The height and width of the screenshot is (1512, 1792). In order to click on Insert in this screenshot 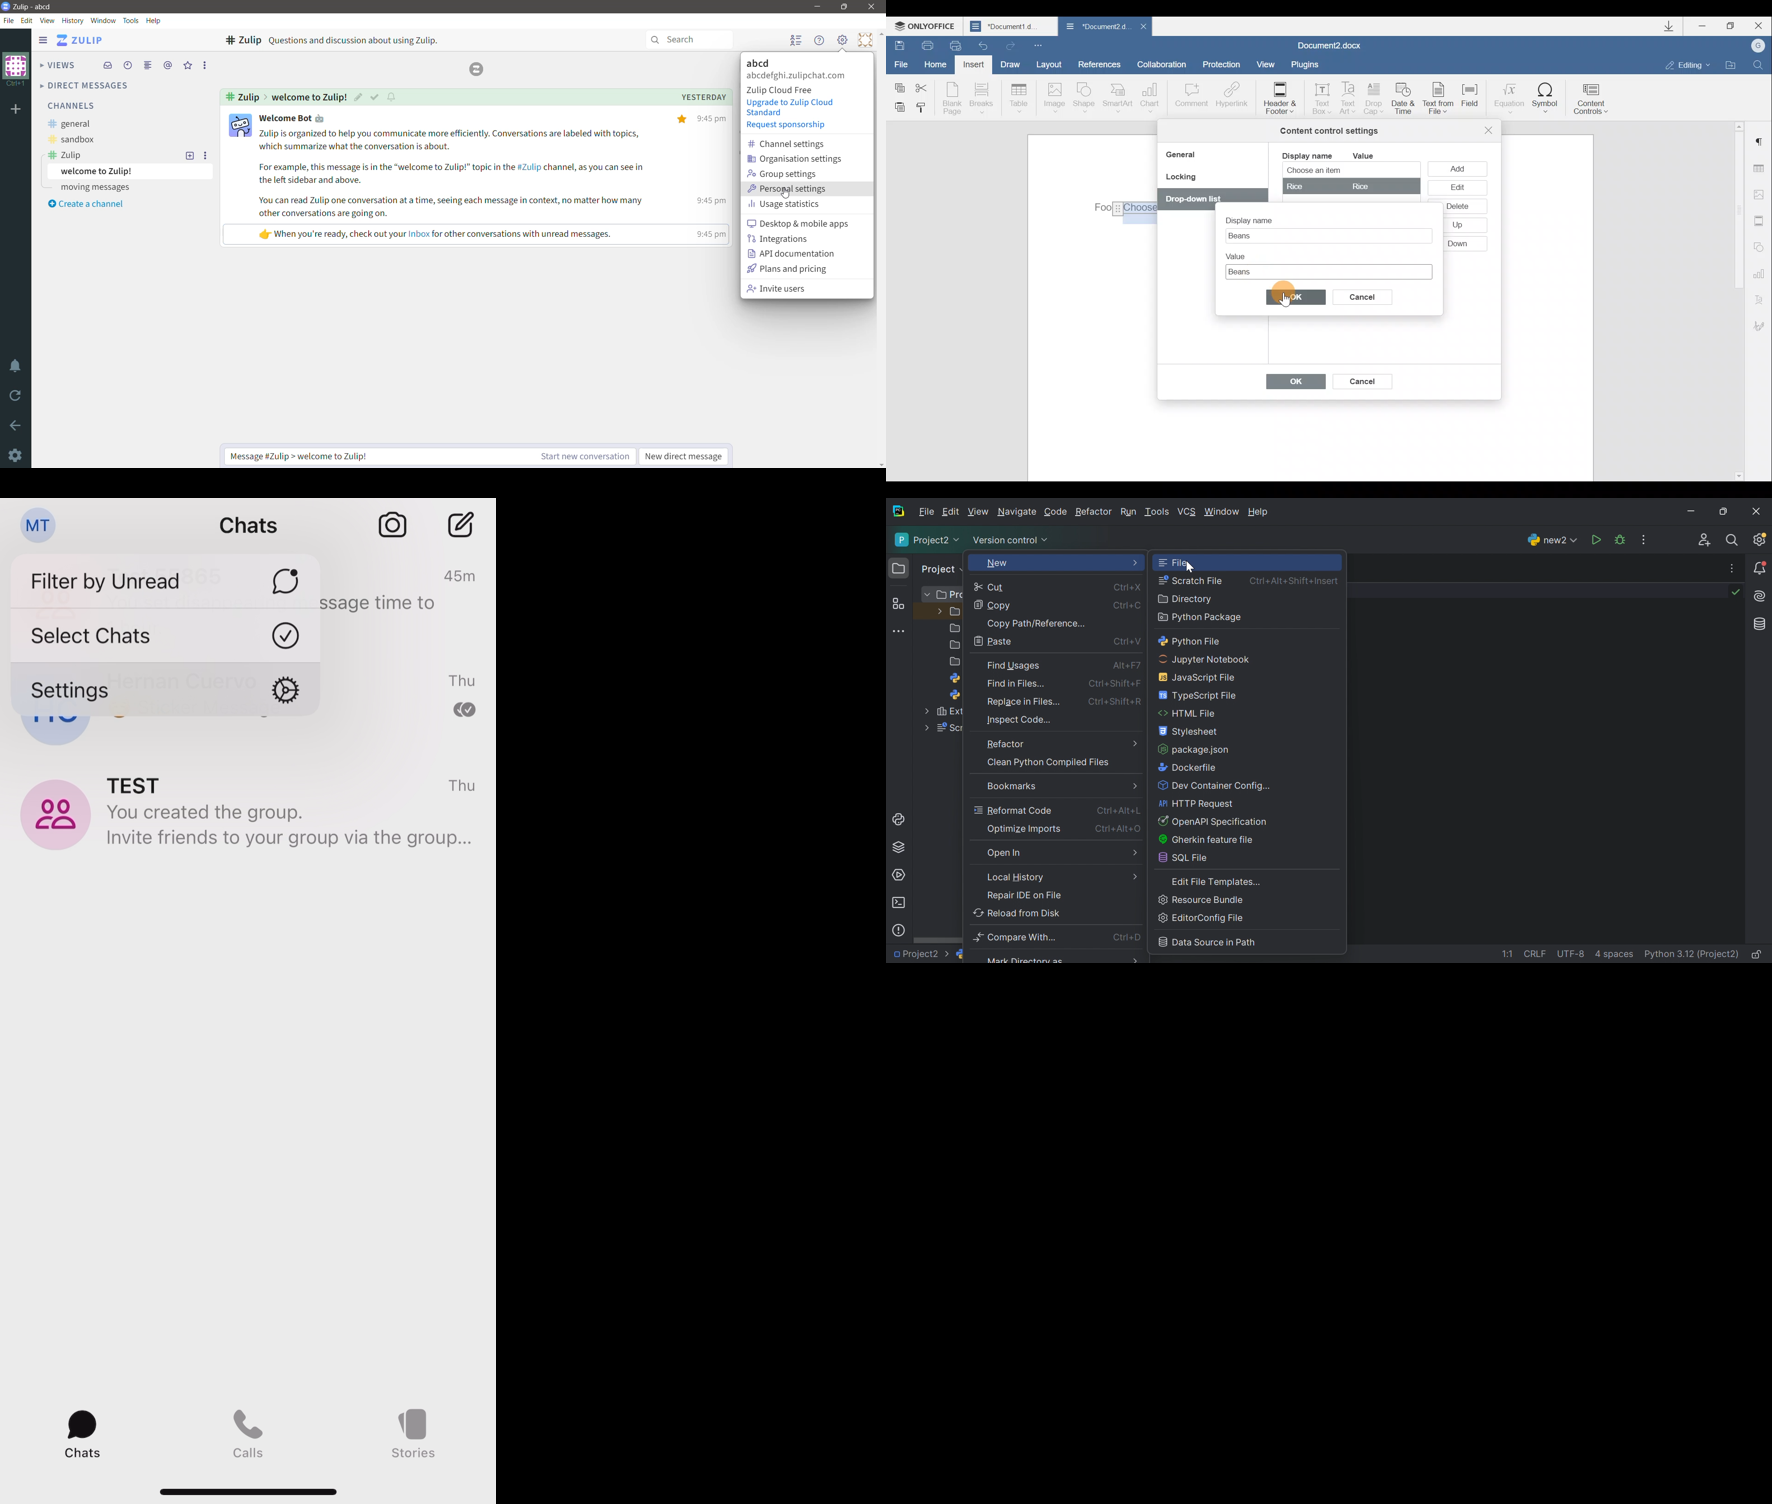, I will do `click(975, 66)`.